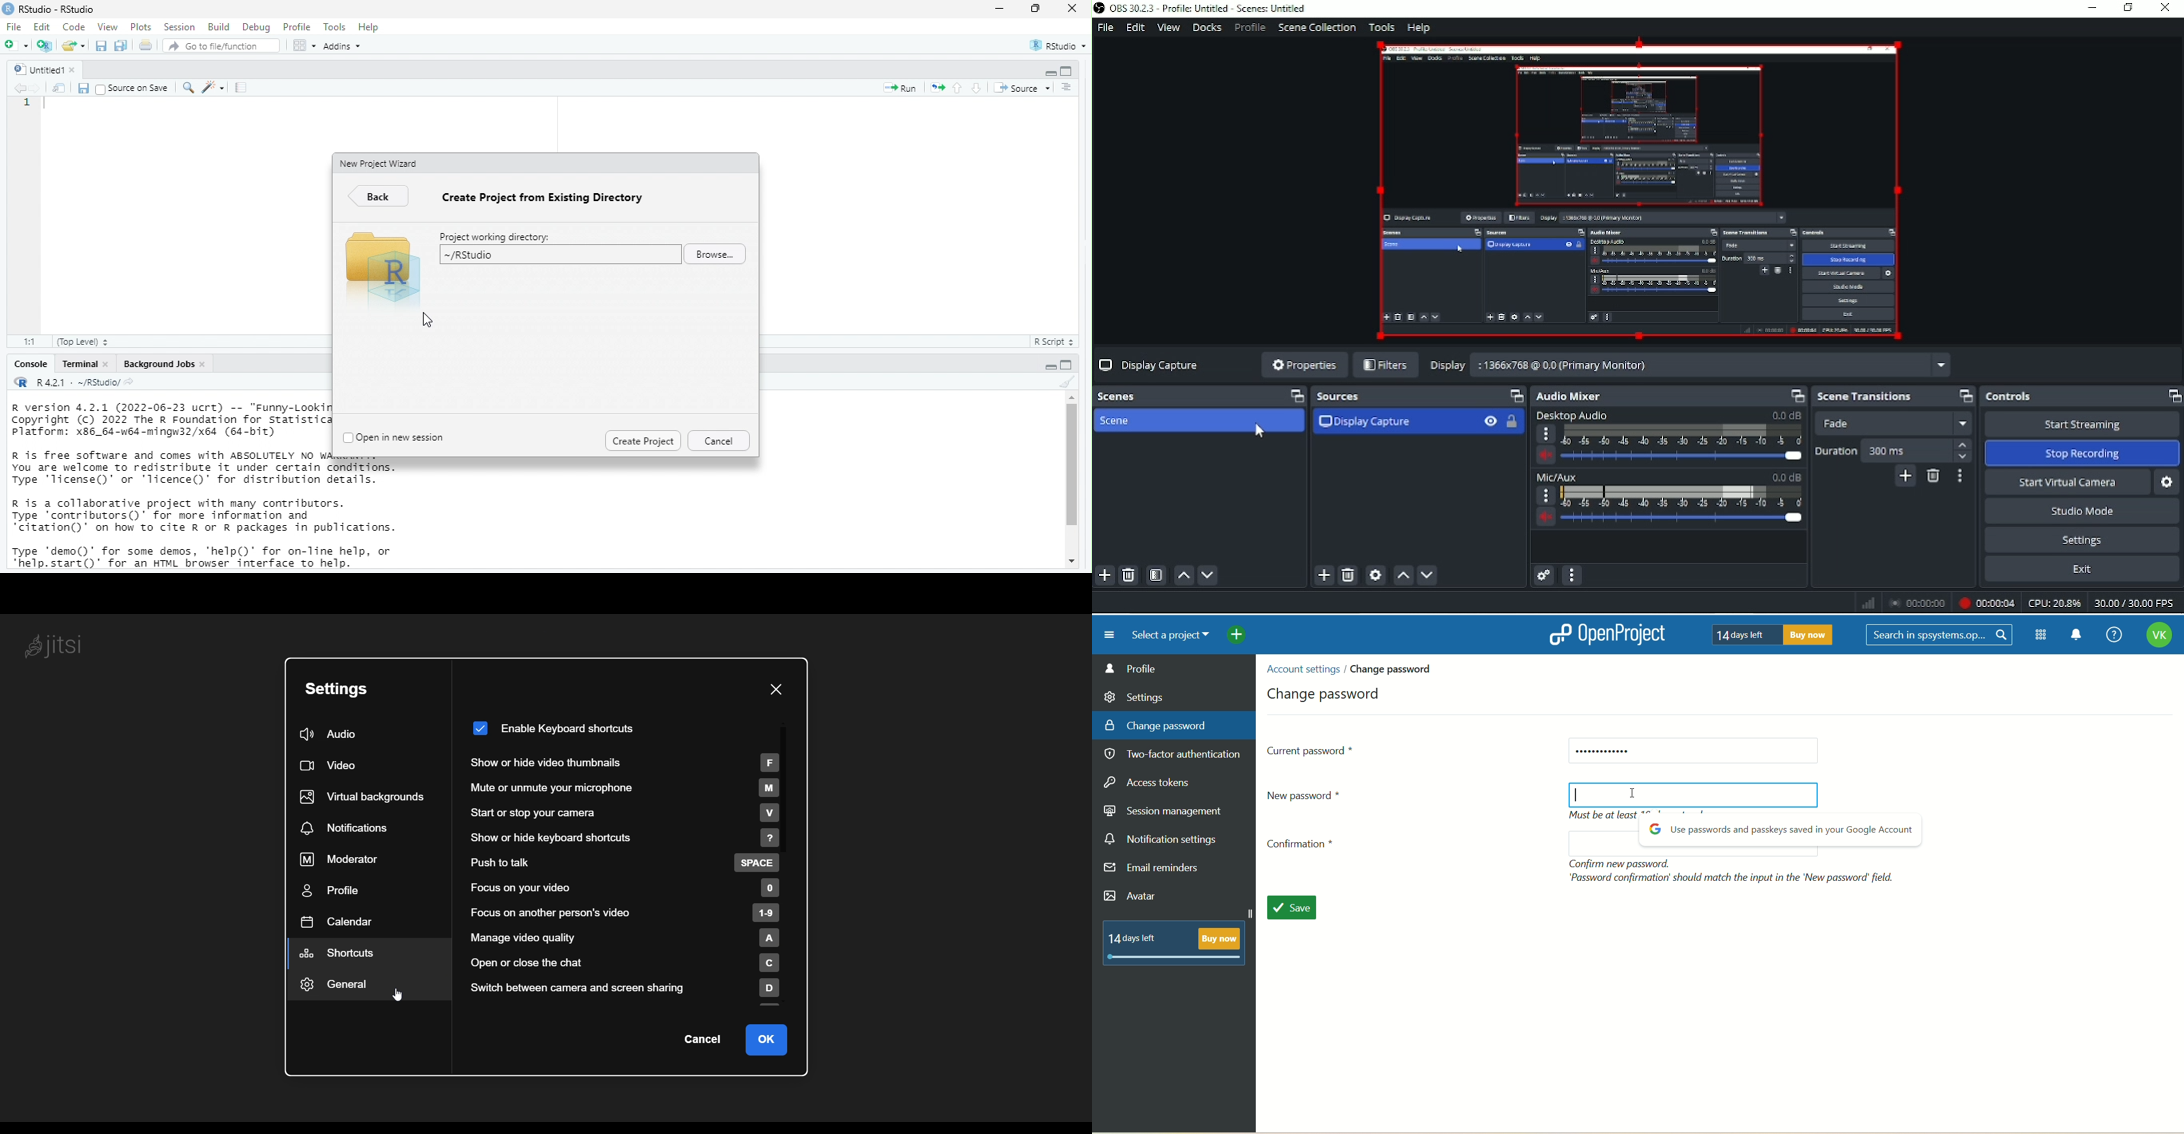  Describe the element at coordinates (1073, 89) in the screenshot. I see `show document online` at that location.